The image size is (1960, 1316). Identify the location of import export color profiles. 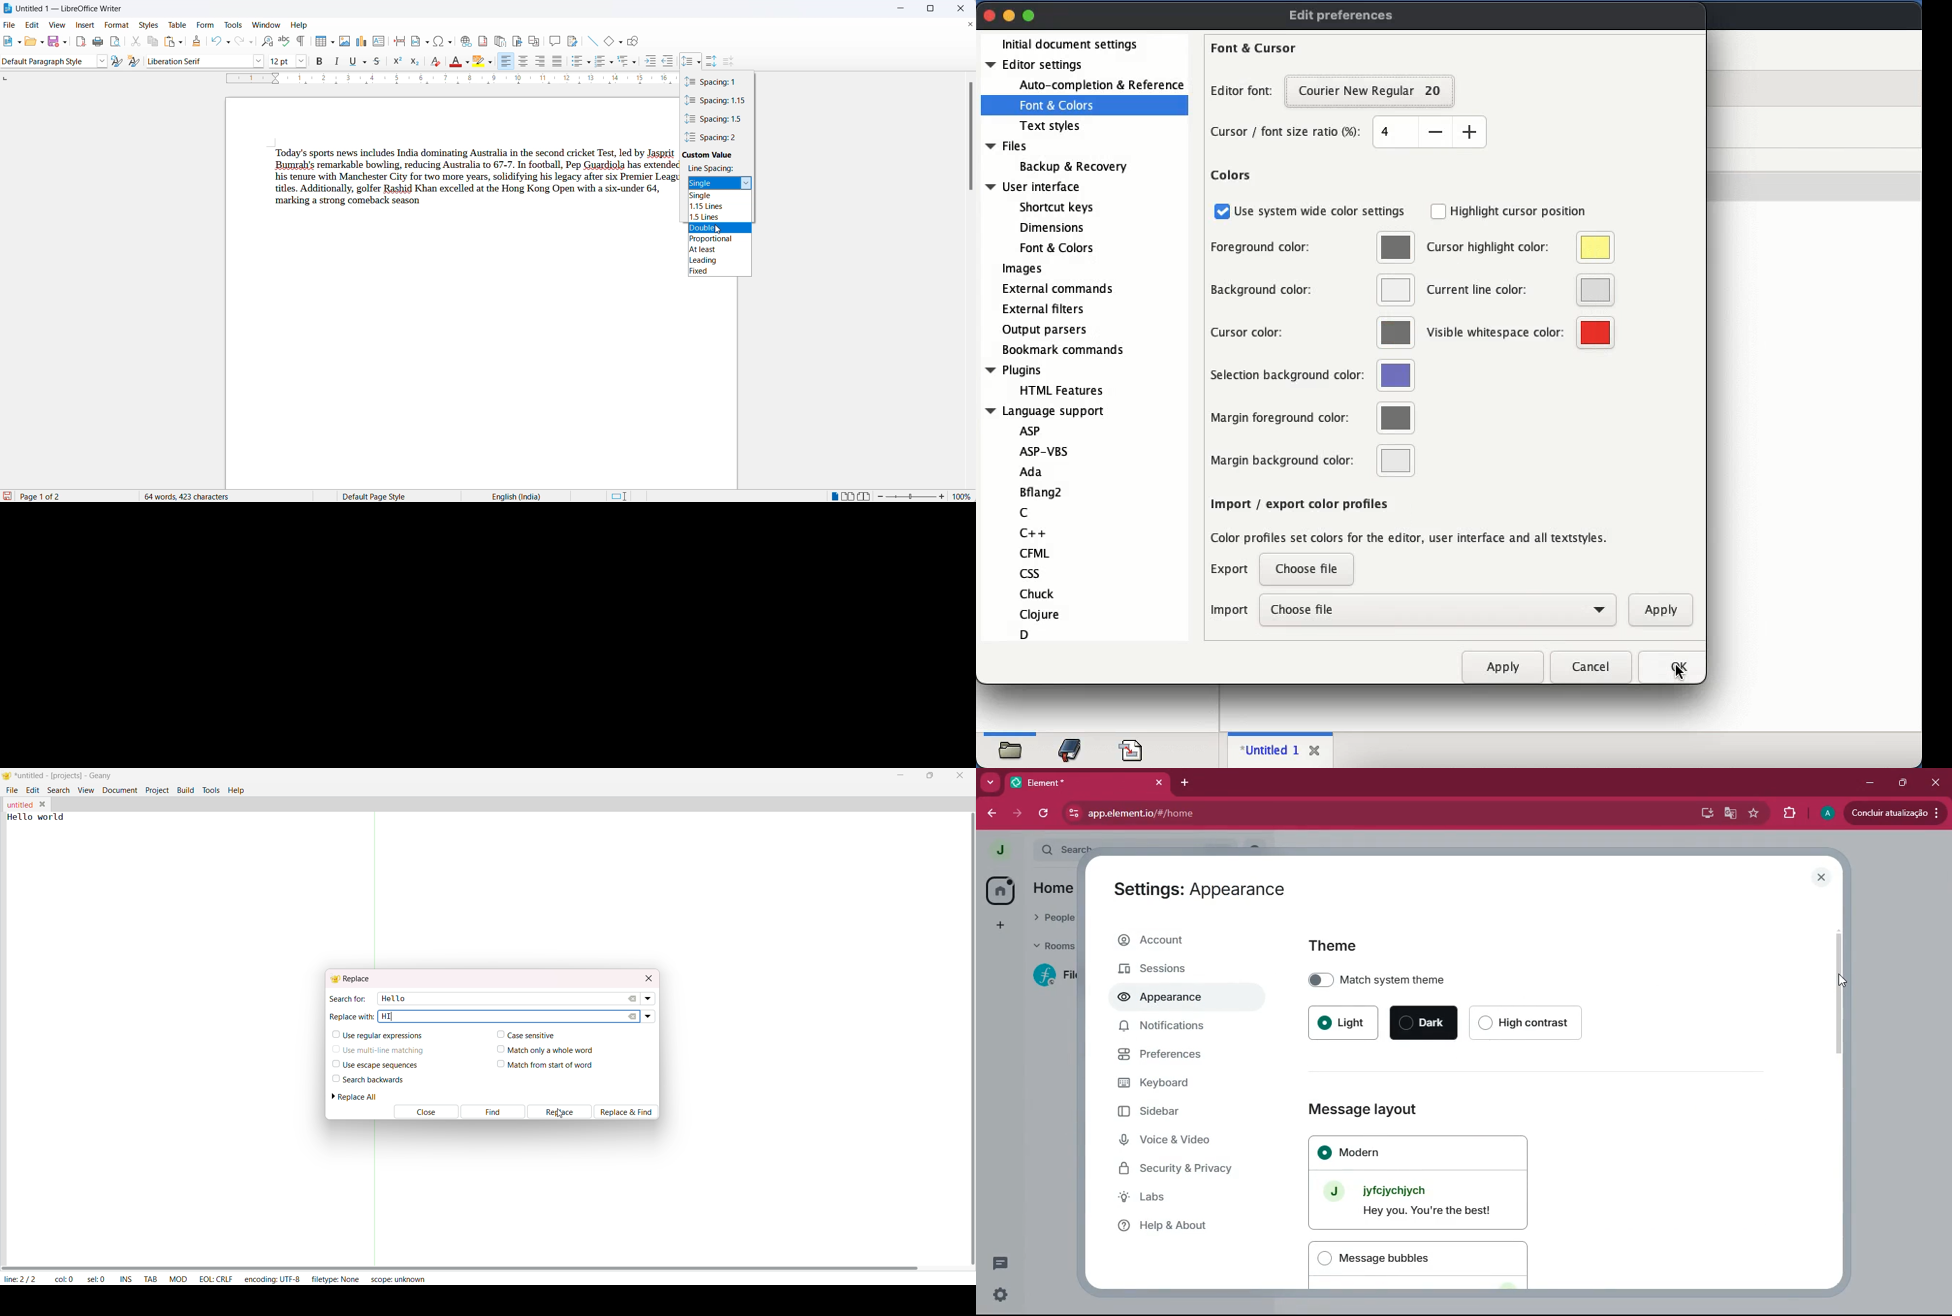
(1412, 520).